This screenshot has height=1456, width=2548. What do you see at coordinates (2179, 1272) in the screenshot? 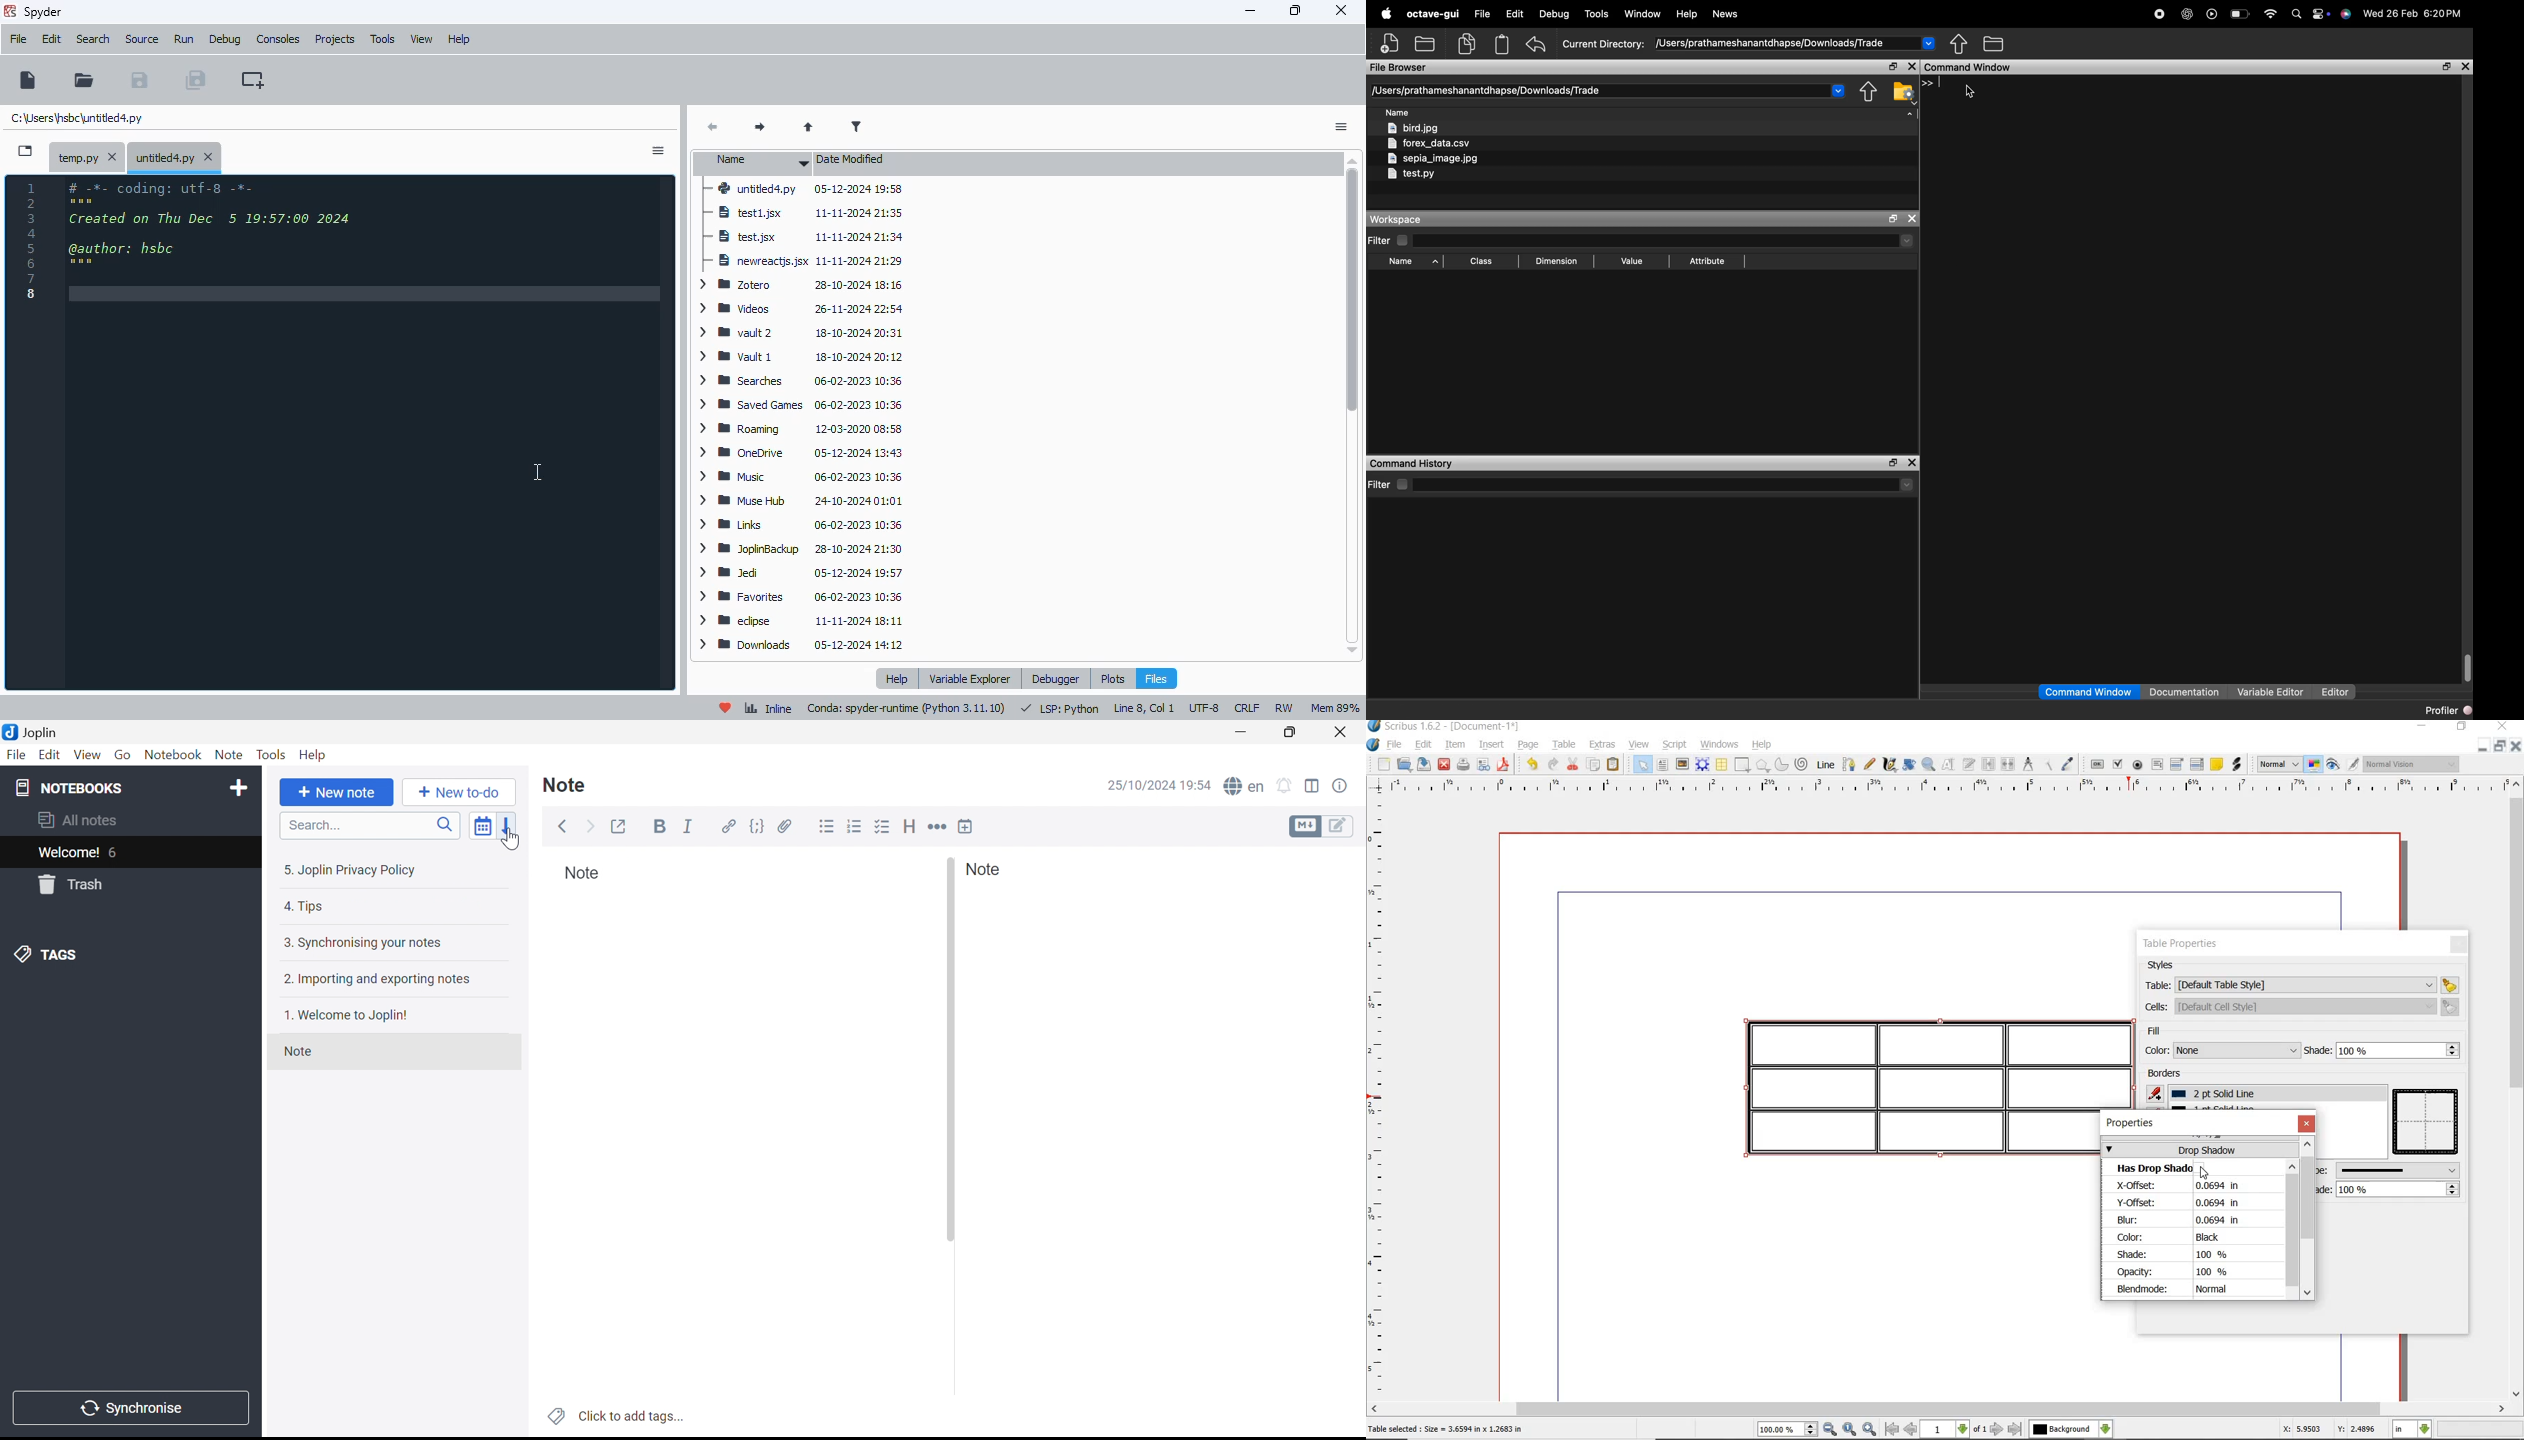
I see `Opacity: 100%` at bounding box center [2179, 1272].